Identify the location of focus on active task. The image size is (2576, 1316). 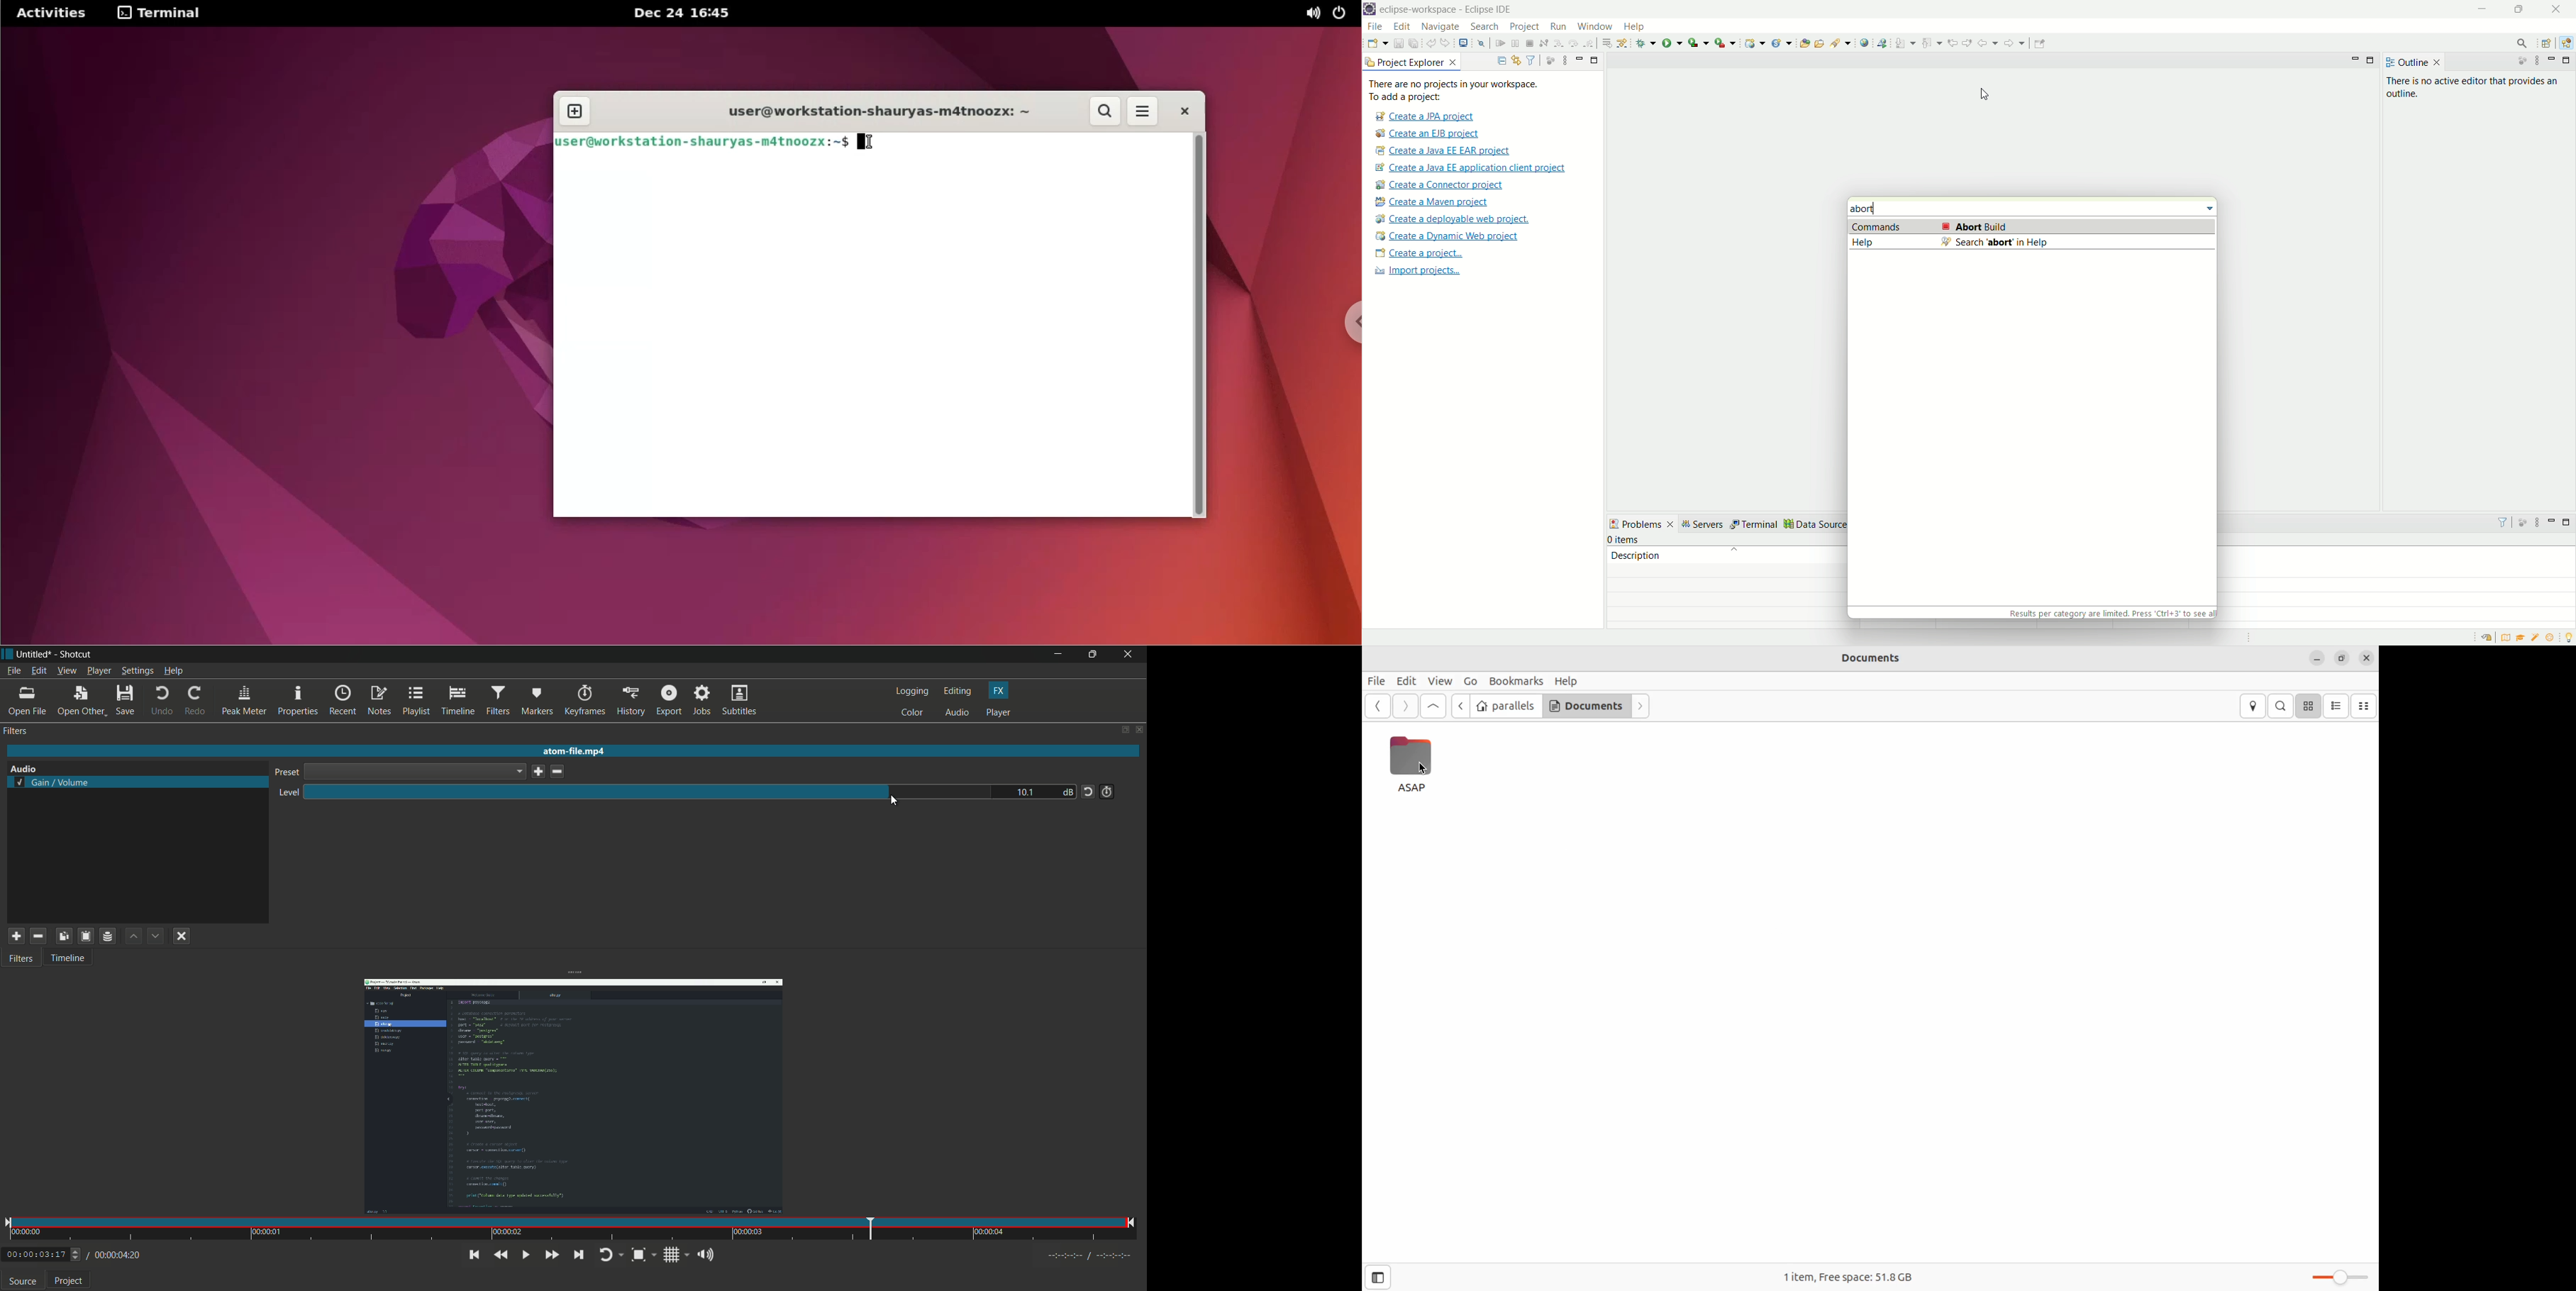
(2521, 59).